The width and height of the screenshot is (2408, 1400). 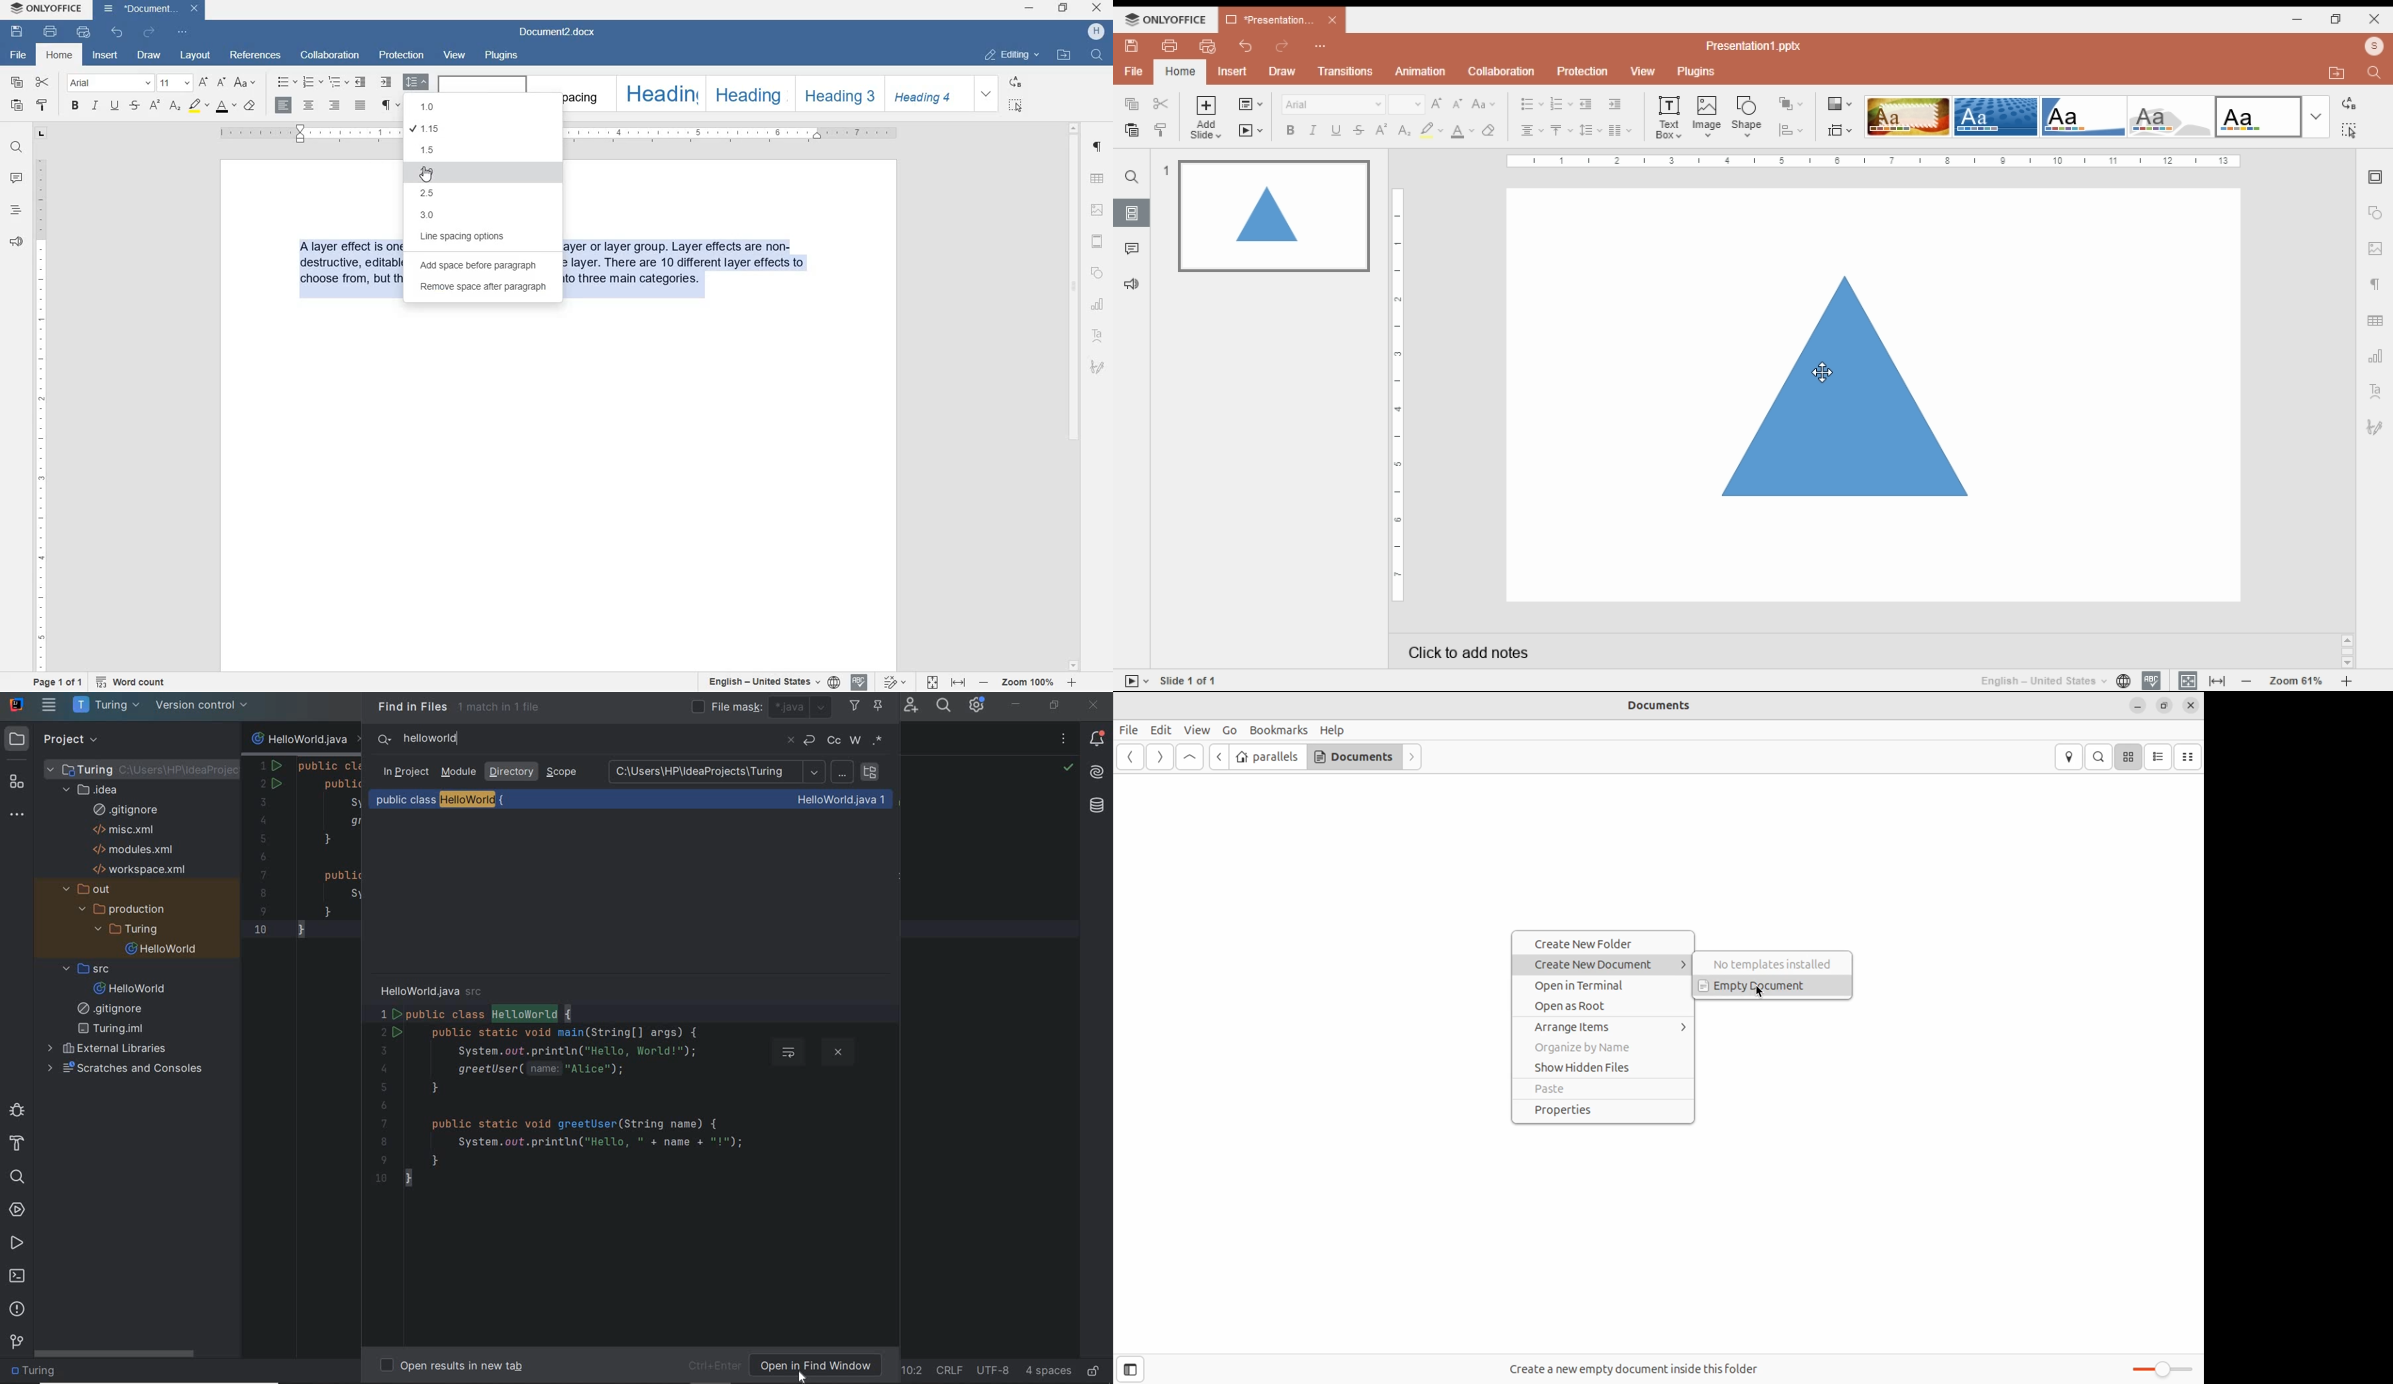 I want to click on fir to width, so click(x=2217, y=681).